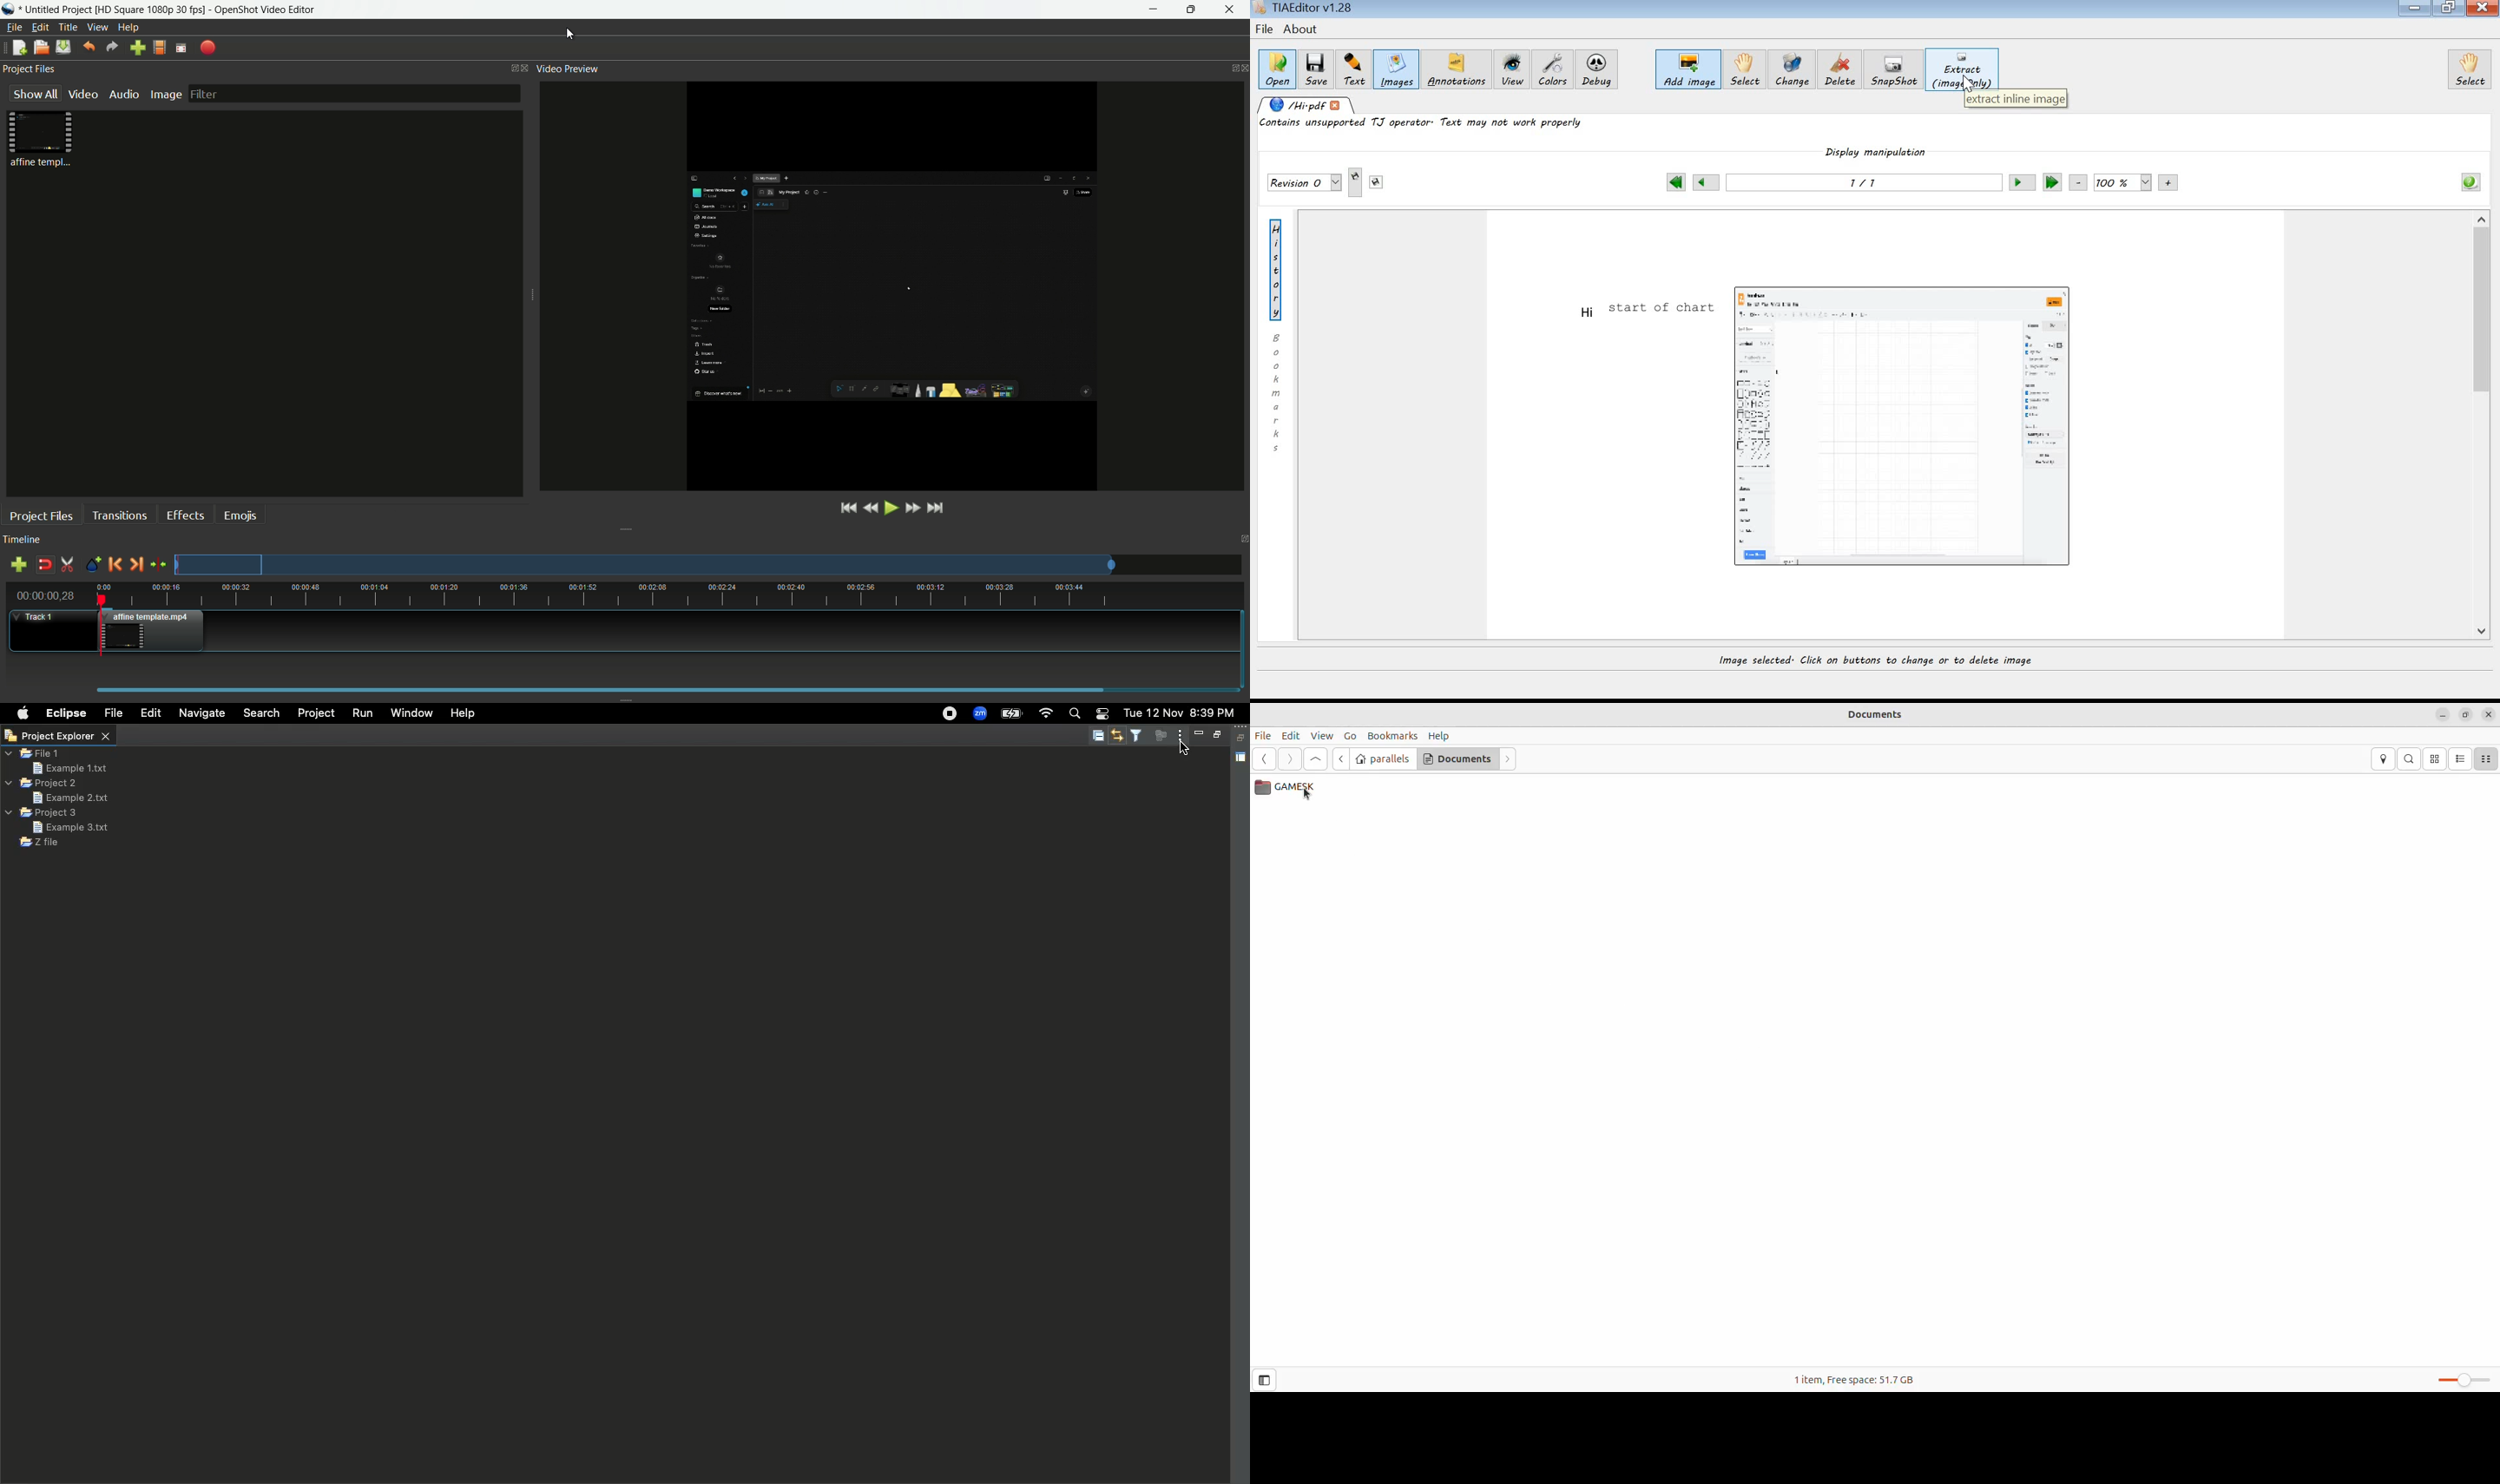 This screenshot has width=2520, height=1484. What do you see at coordinates (21, 564) in the screenshot?
I see `add track` at bounding box center [21, 564].